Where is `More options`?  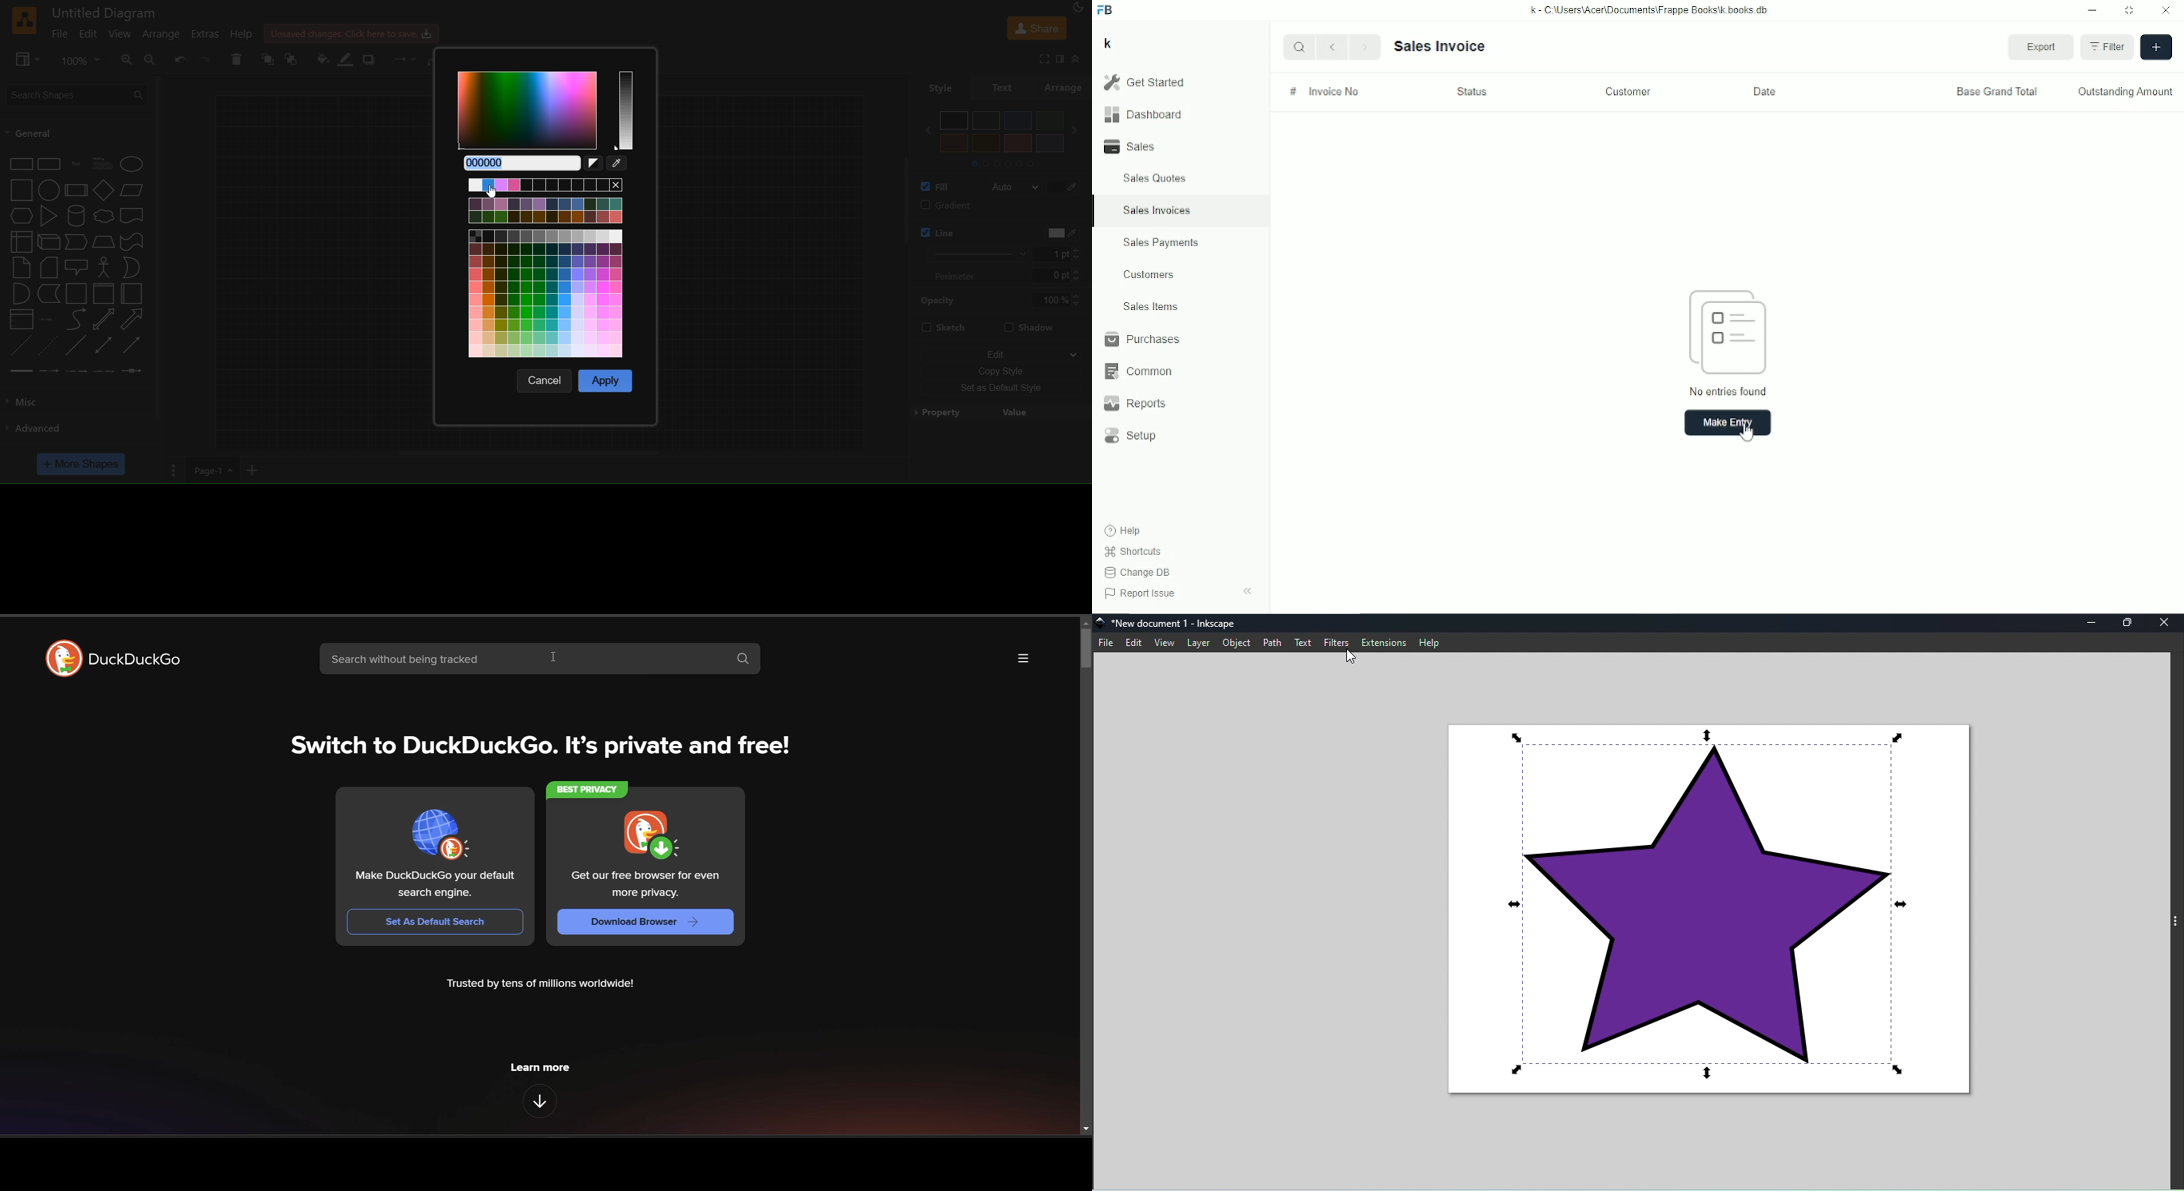
More options is located at coordinates (172, 470).